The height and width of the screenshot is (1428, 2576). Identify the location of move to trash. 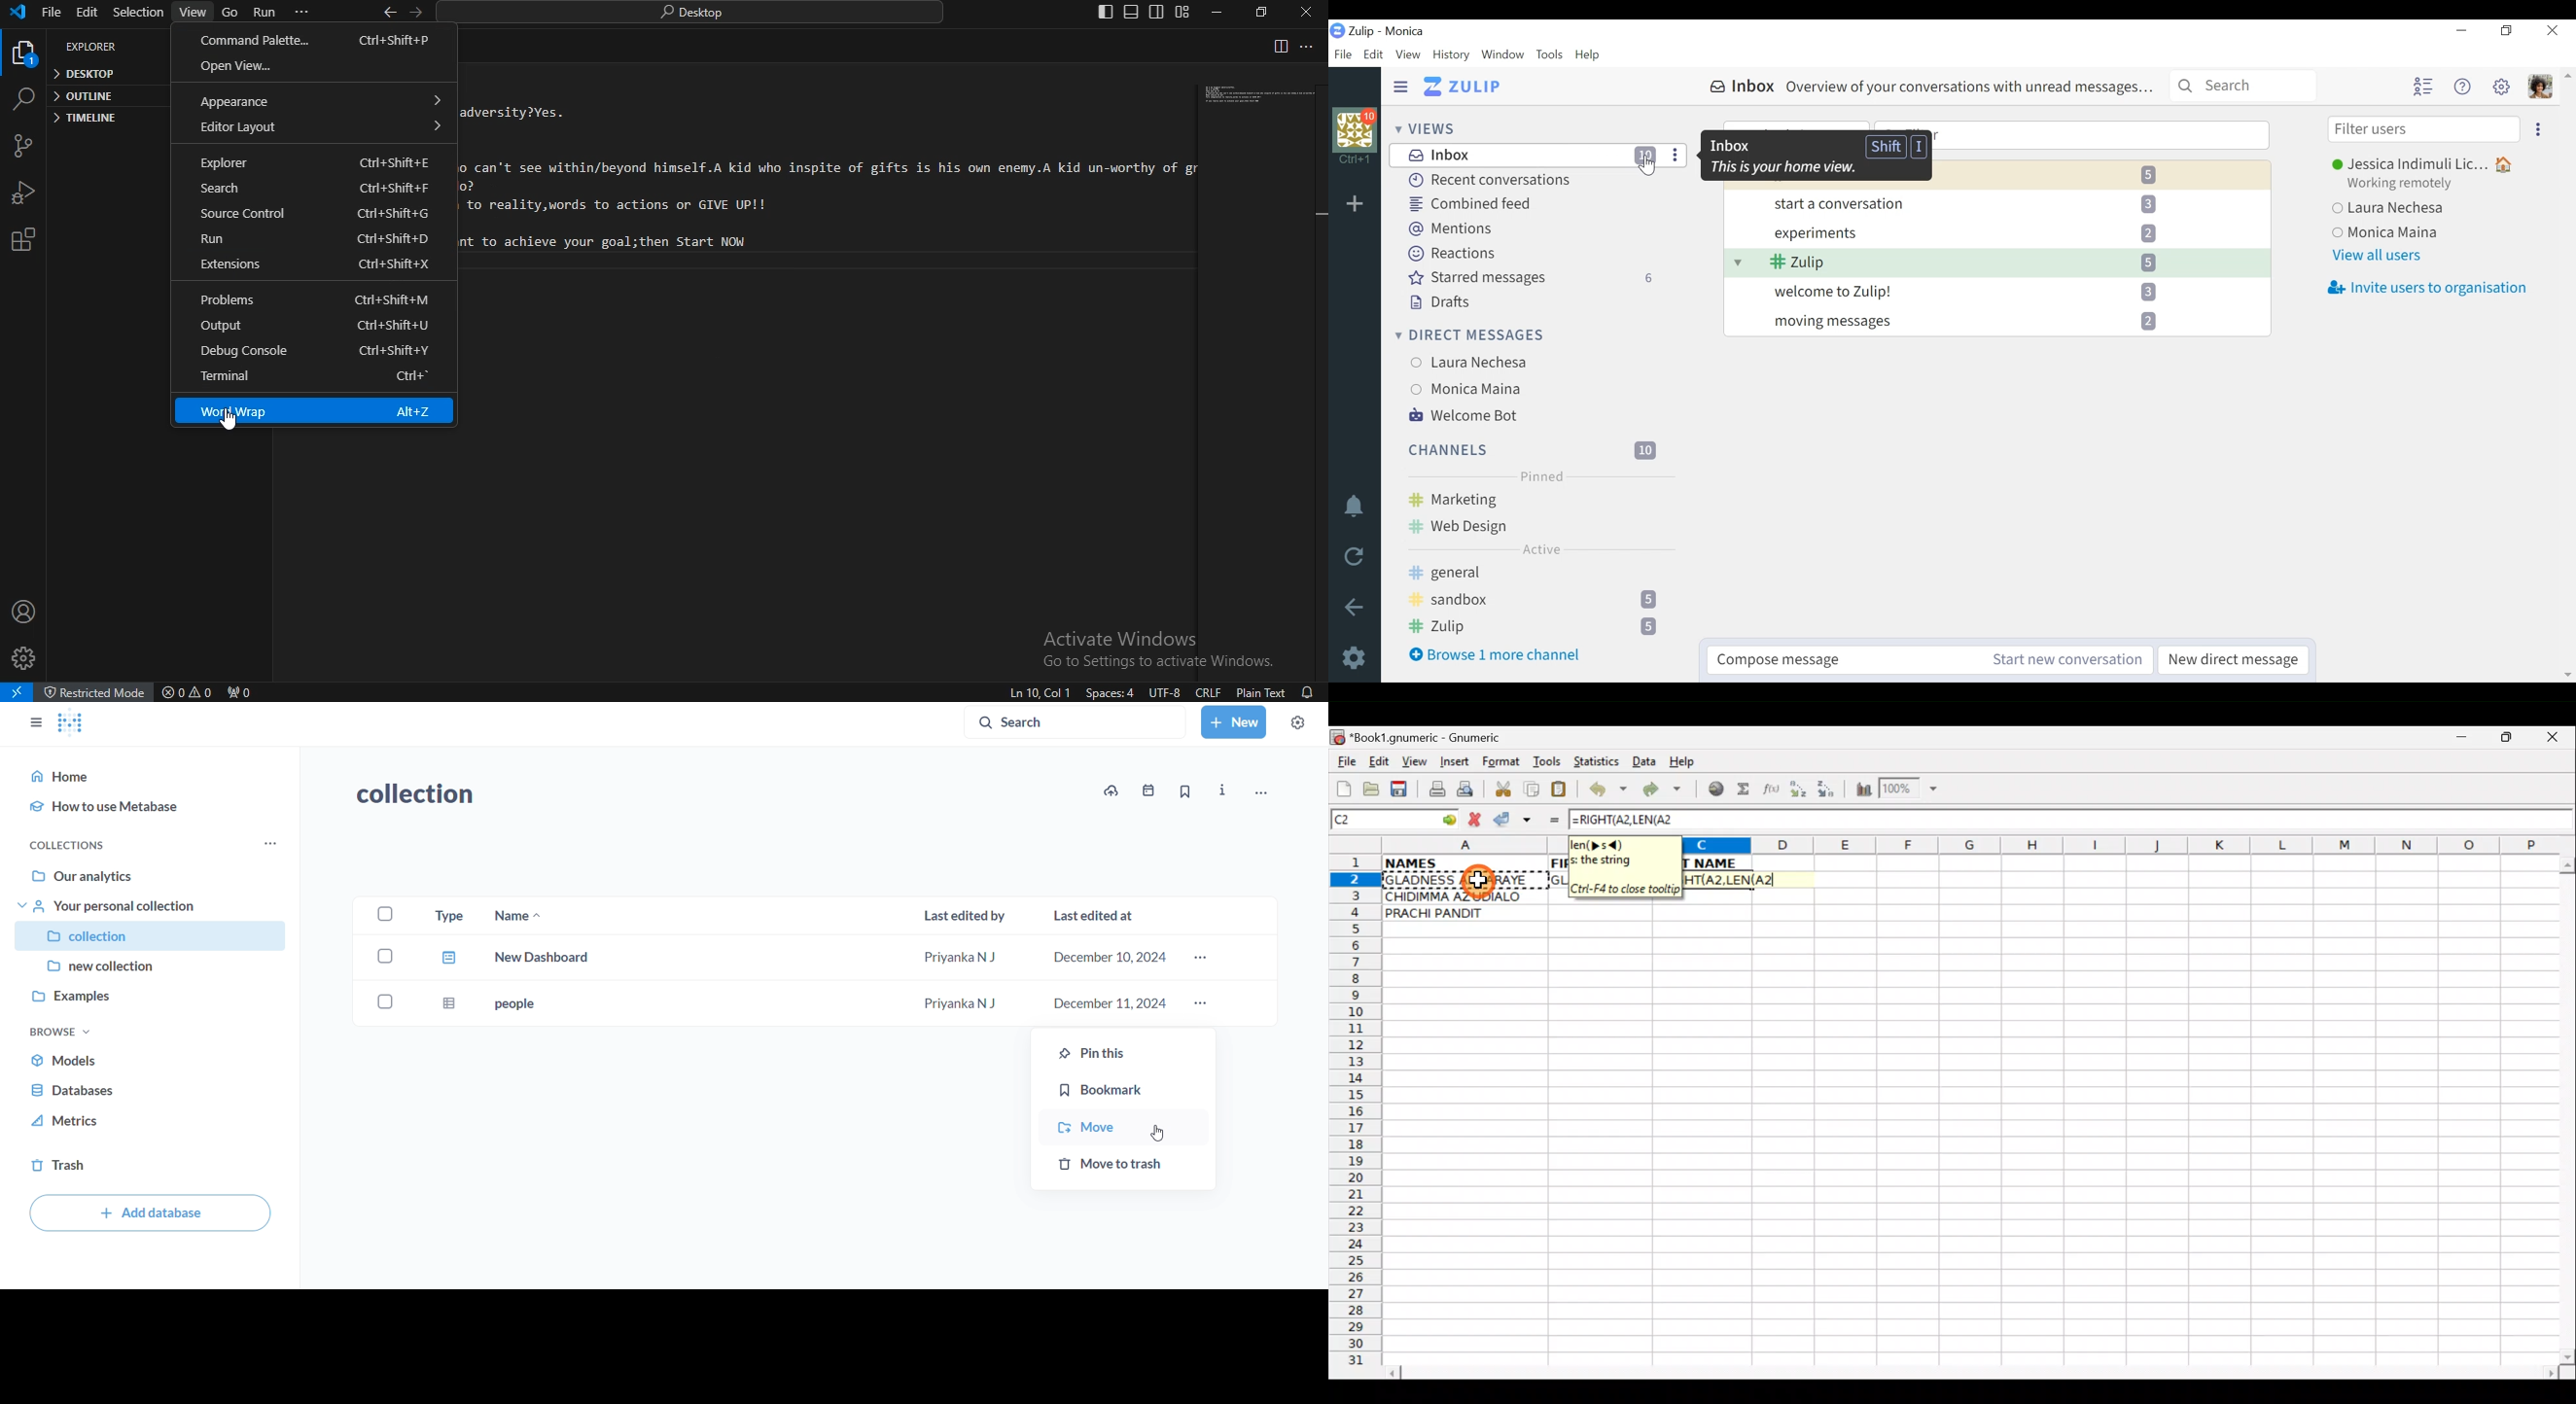
(1124, 1170).